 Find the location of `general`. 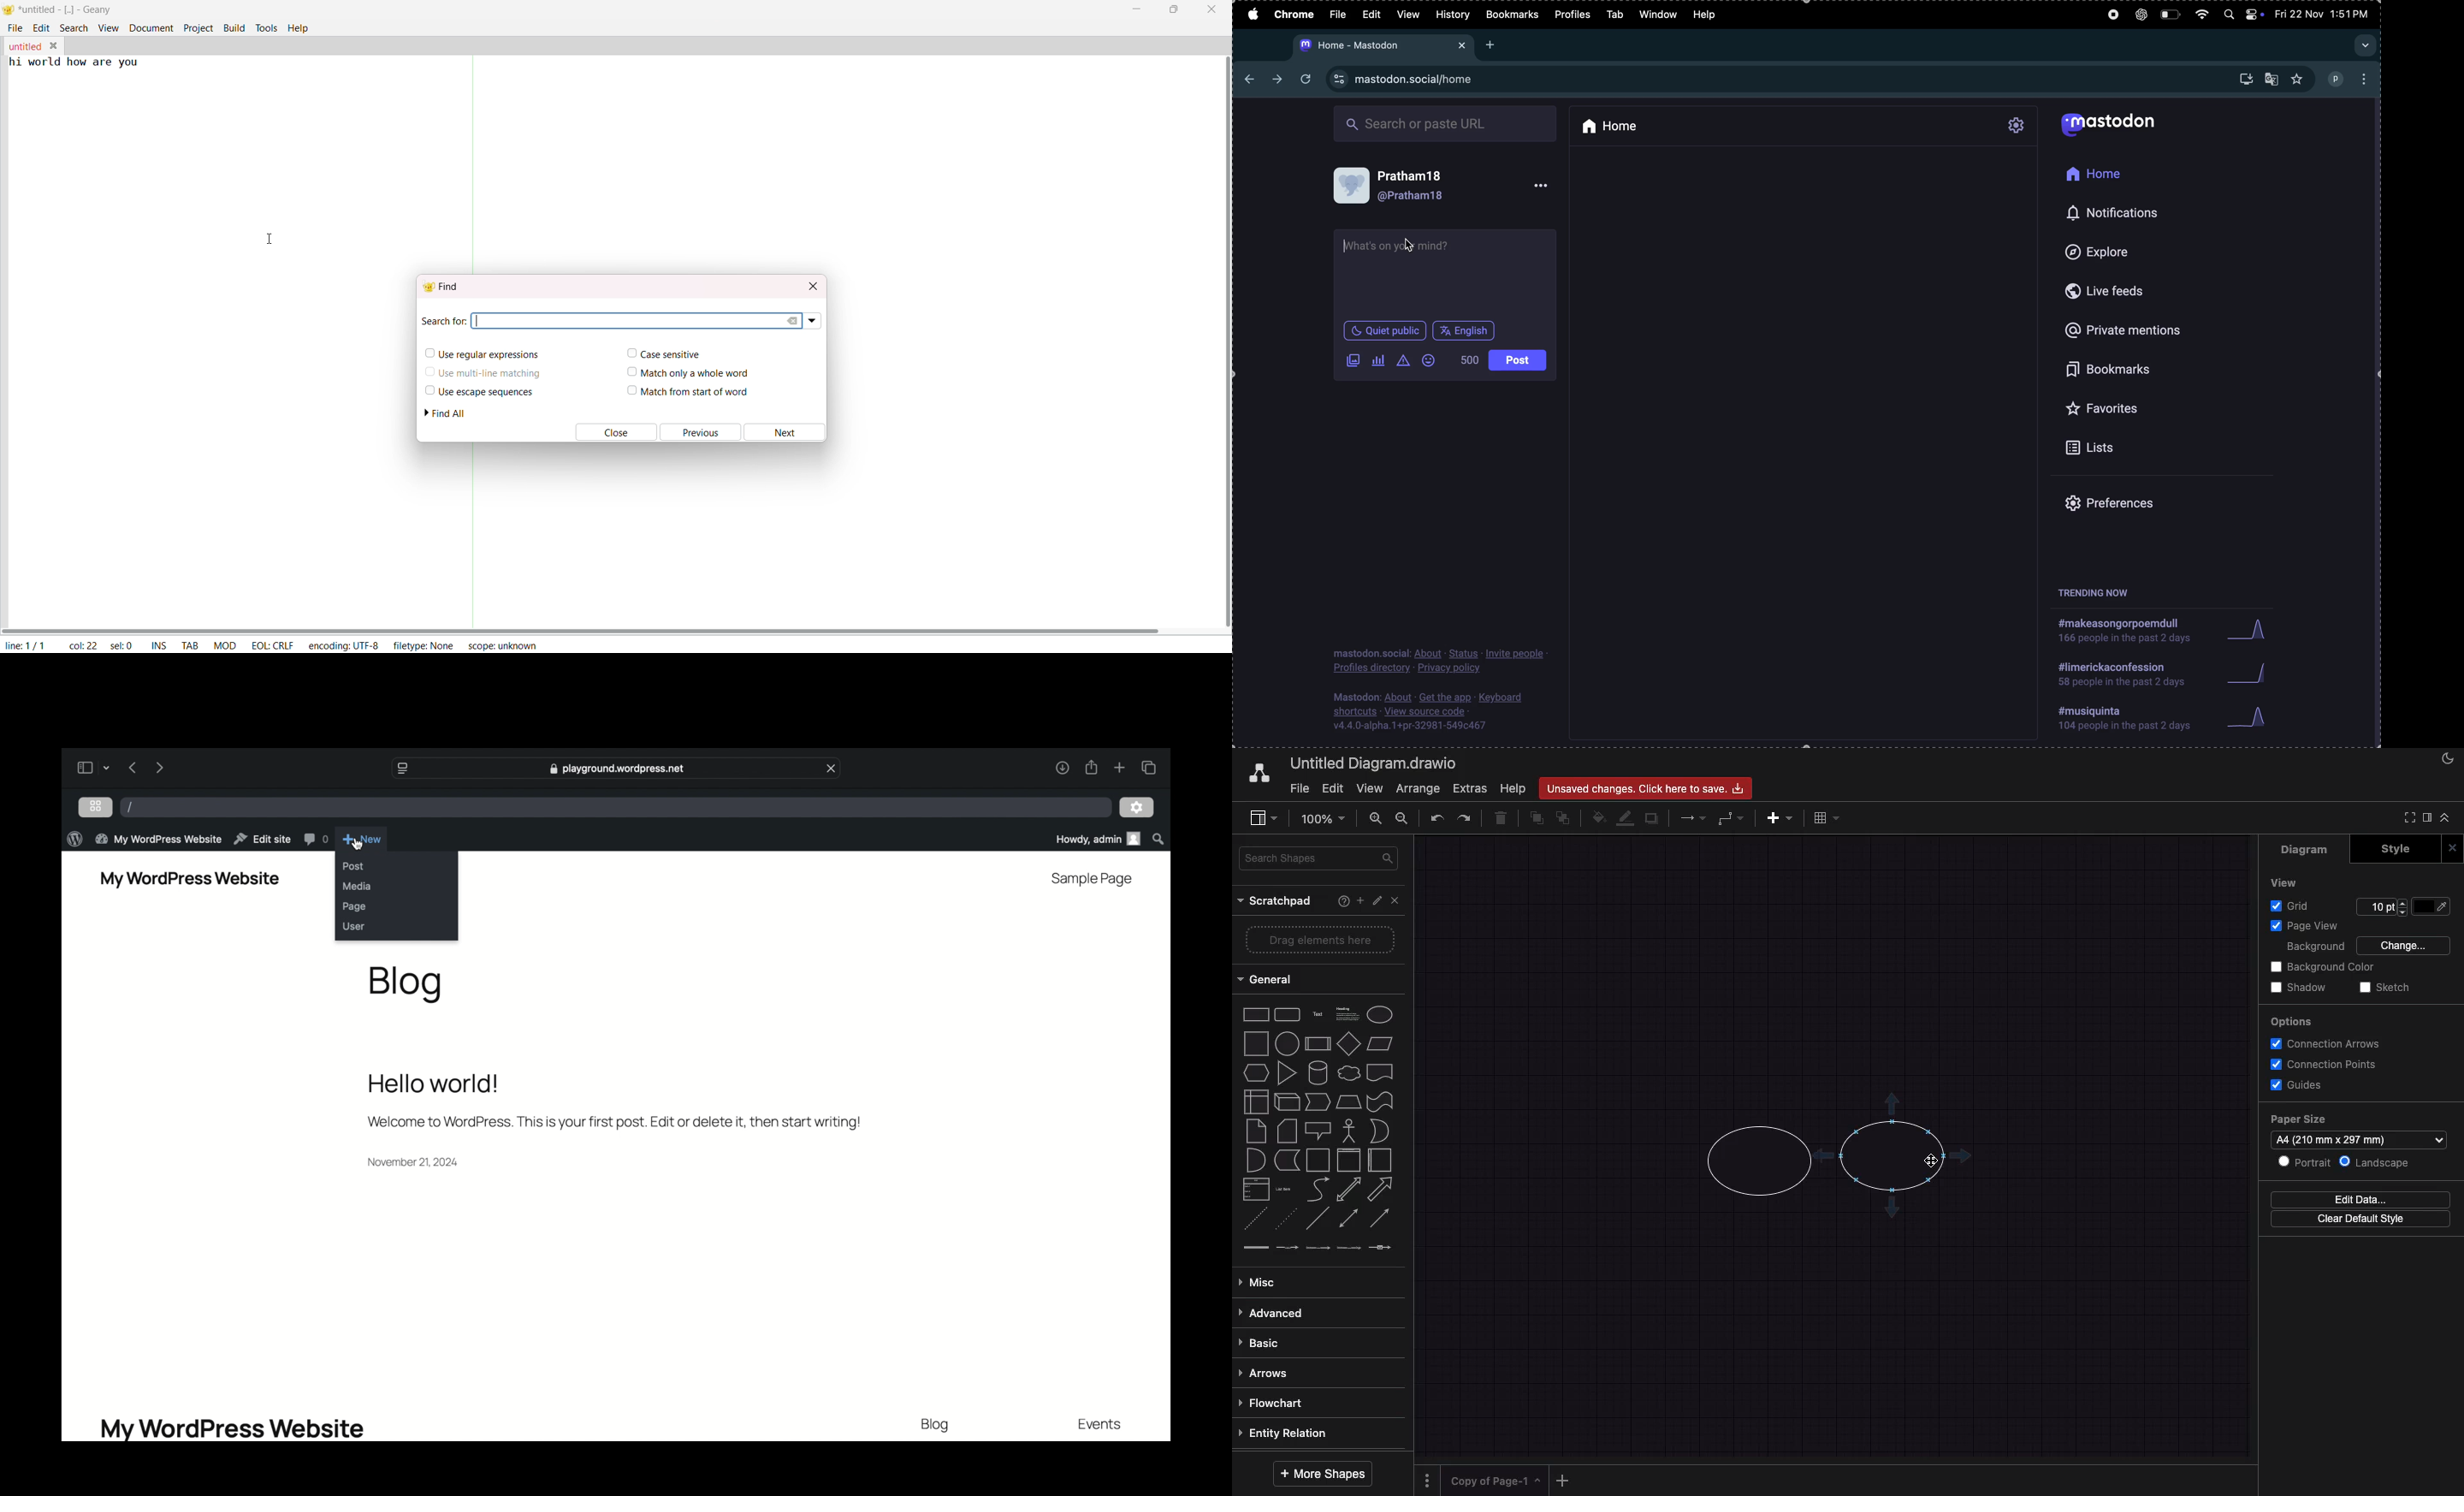

general is located at coordinates (1267, 978).